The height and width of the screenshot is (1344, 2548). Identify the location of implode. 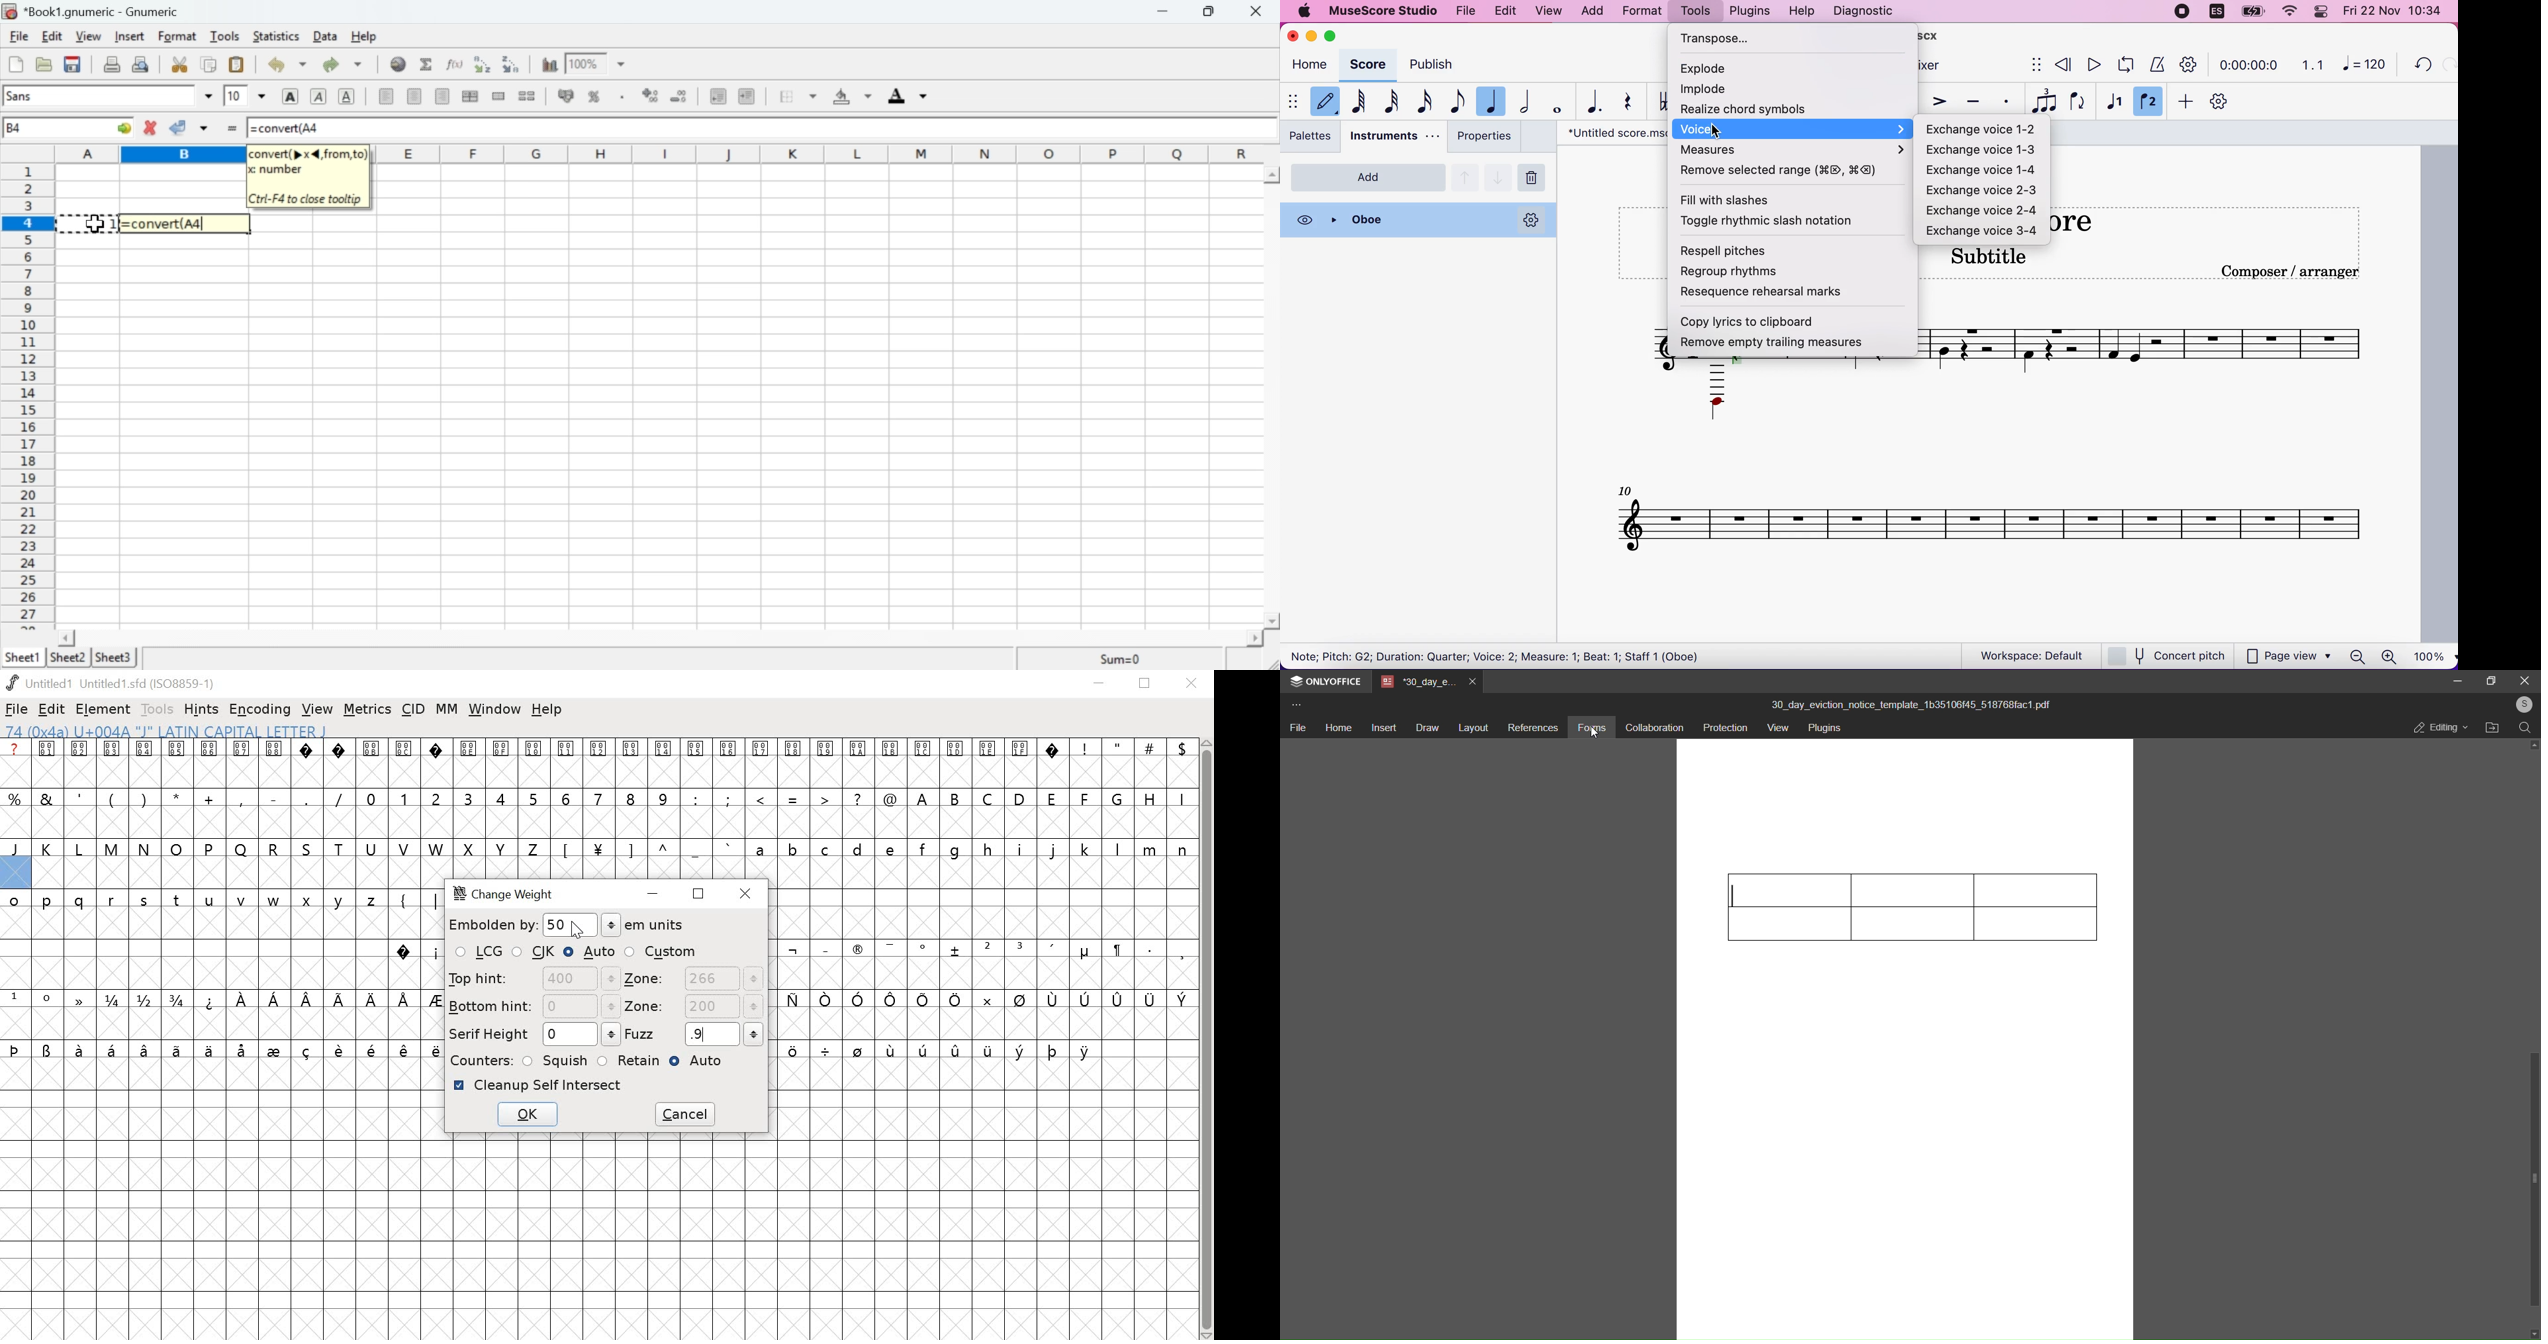
(1718, 90).